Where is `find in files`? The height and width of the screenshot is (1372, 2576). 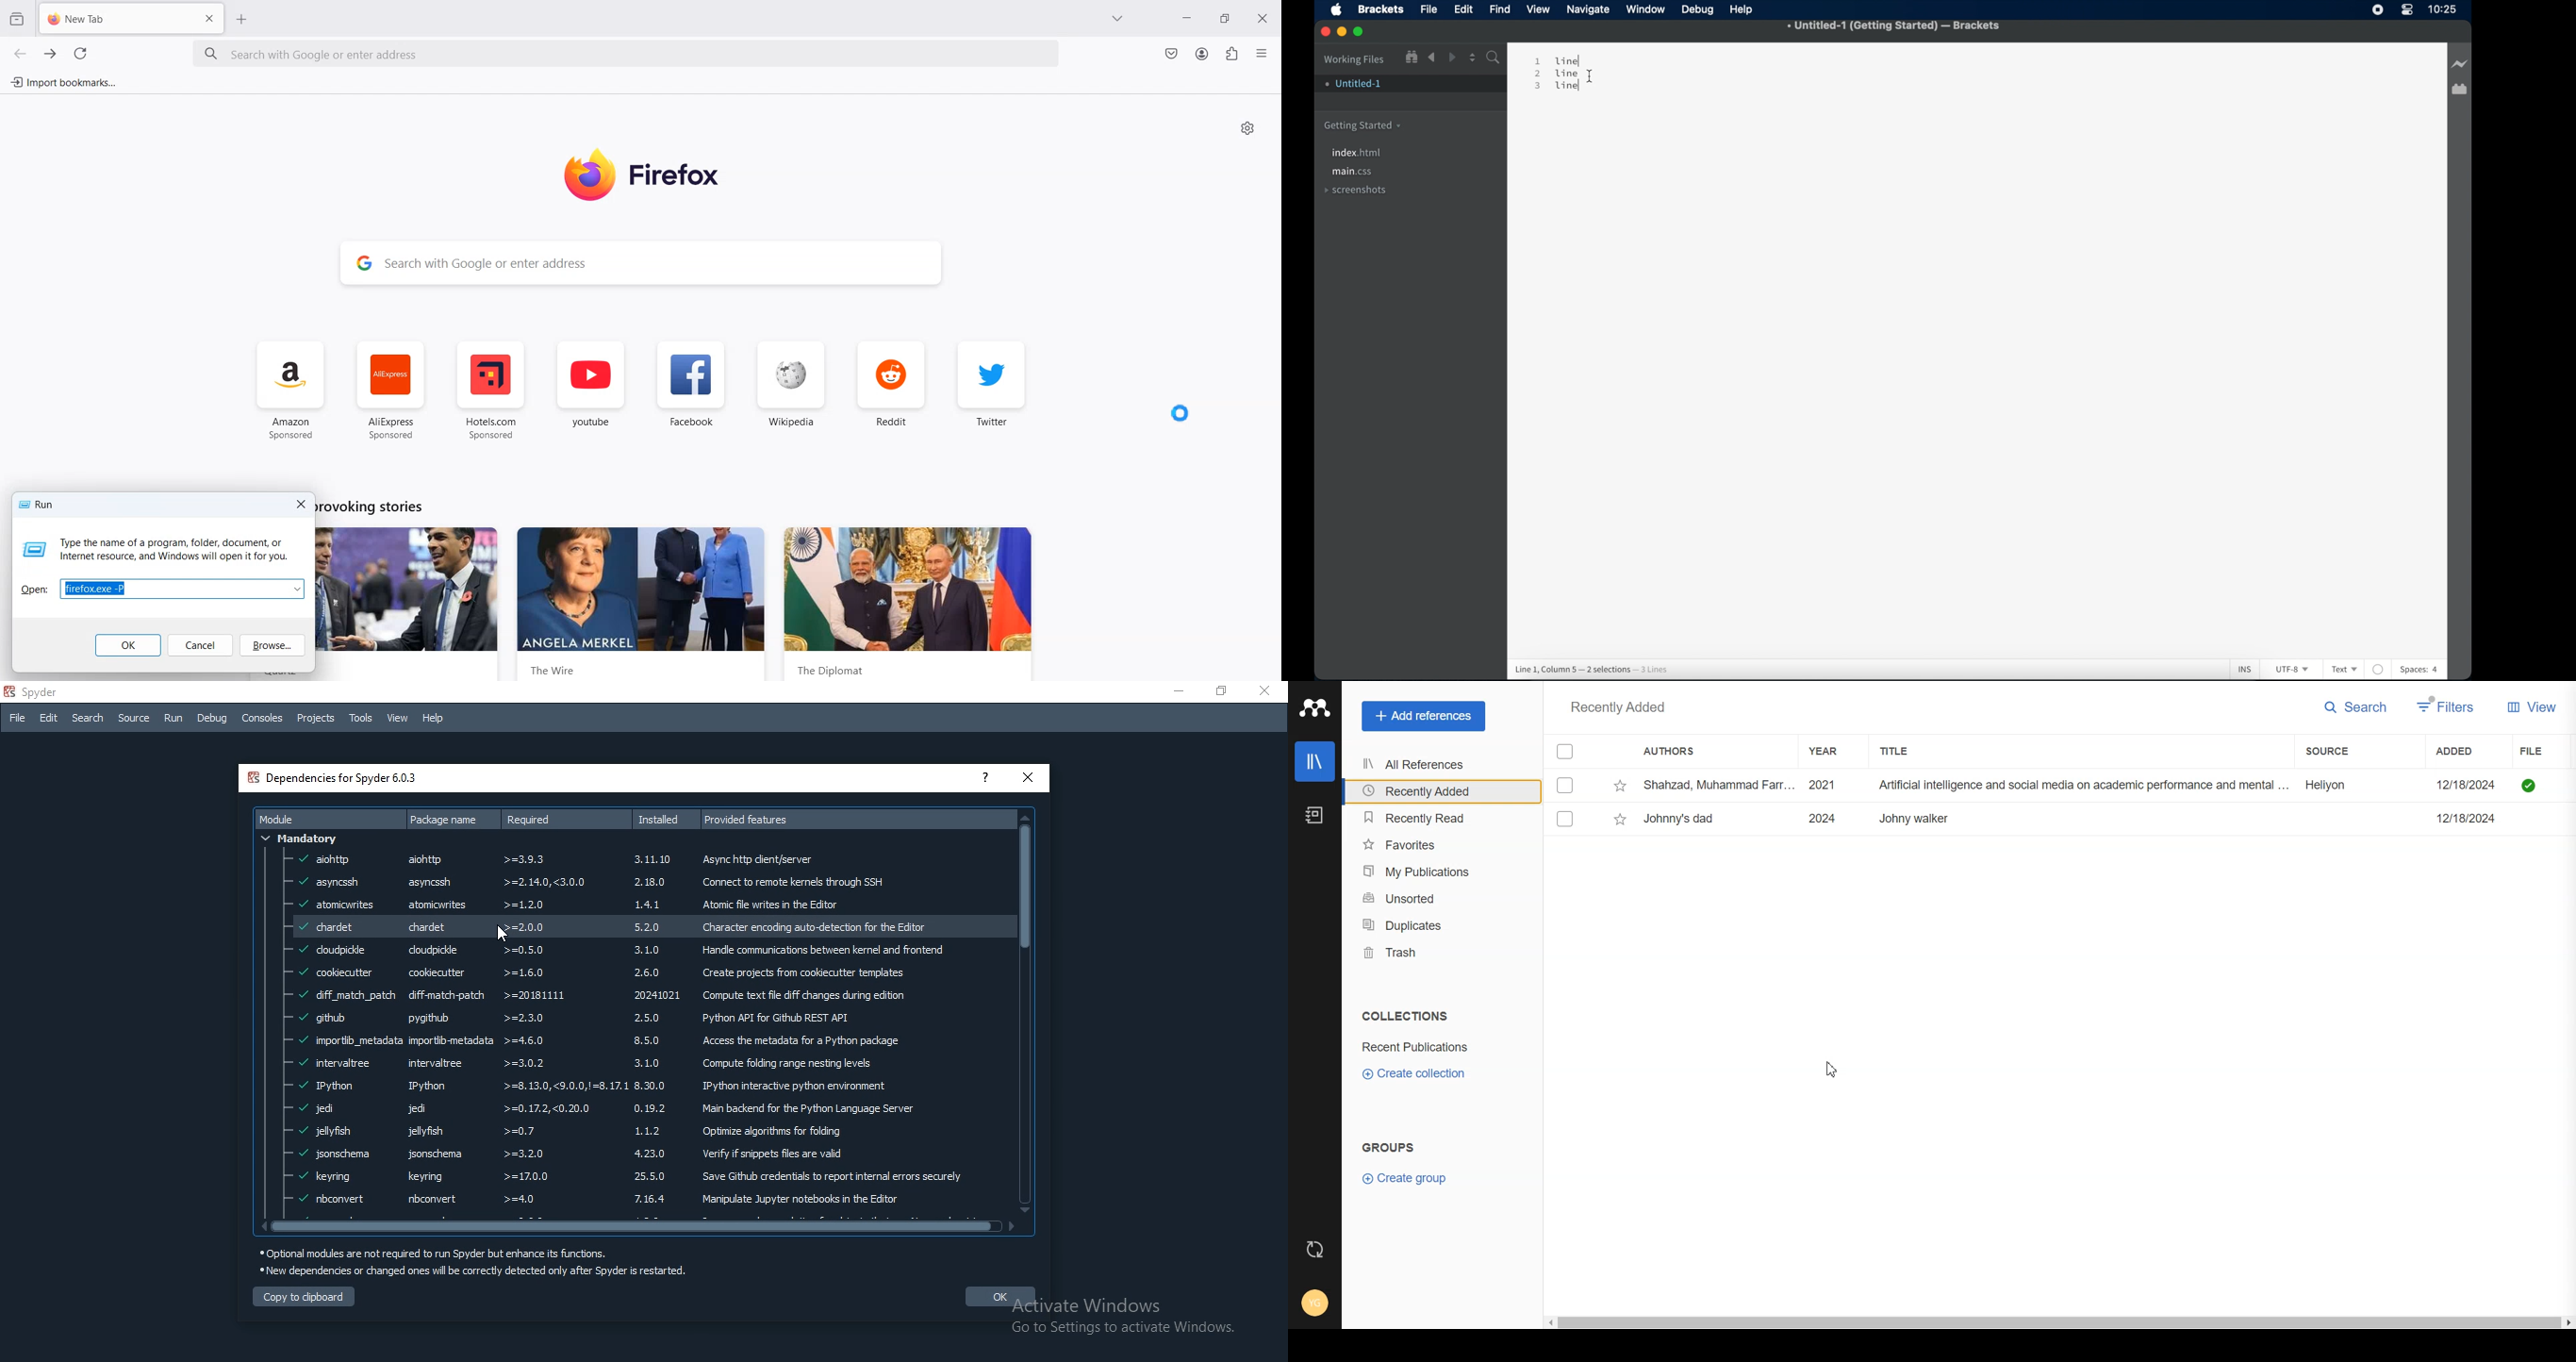 find in files is located at coordinates (1494, 58).